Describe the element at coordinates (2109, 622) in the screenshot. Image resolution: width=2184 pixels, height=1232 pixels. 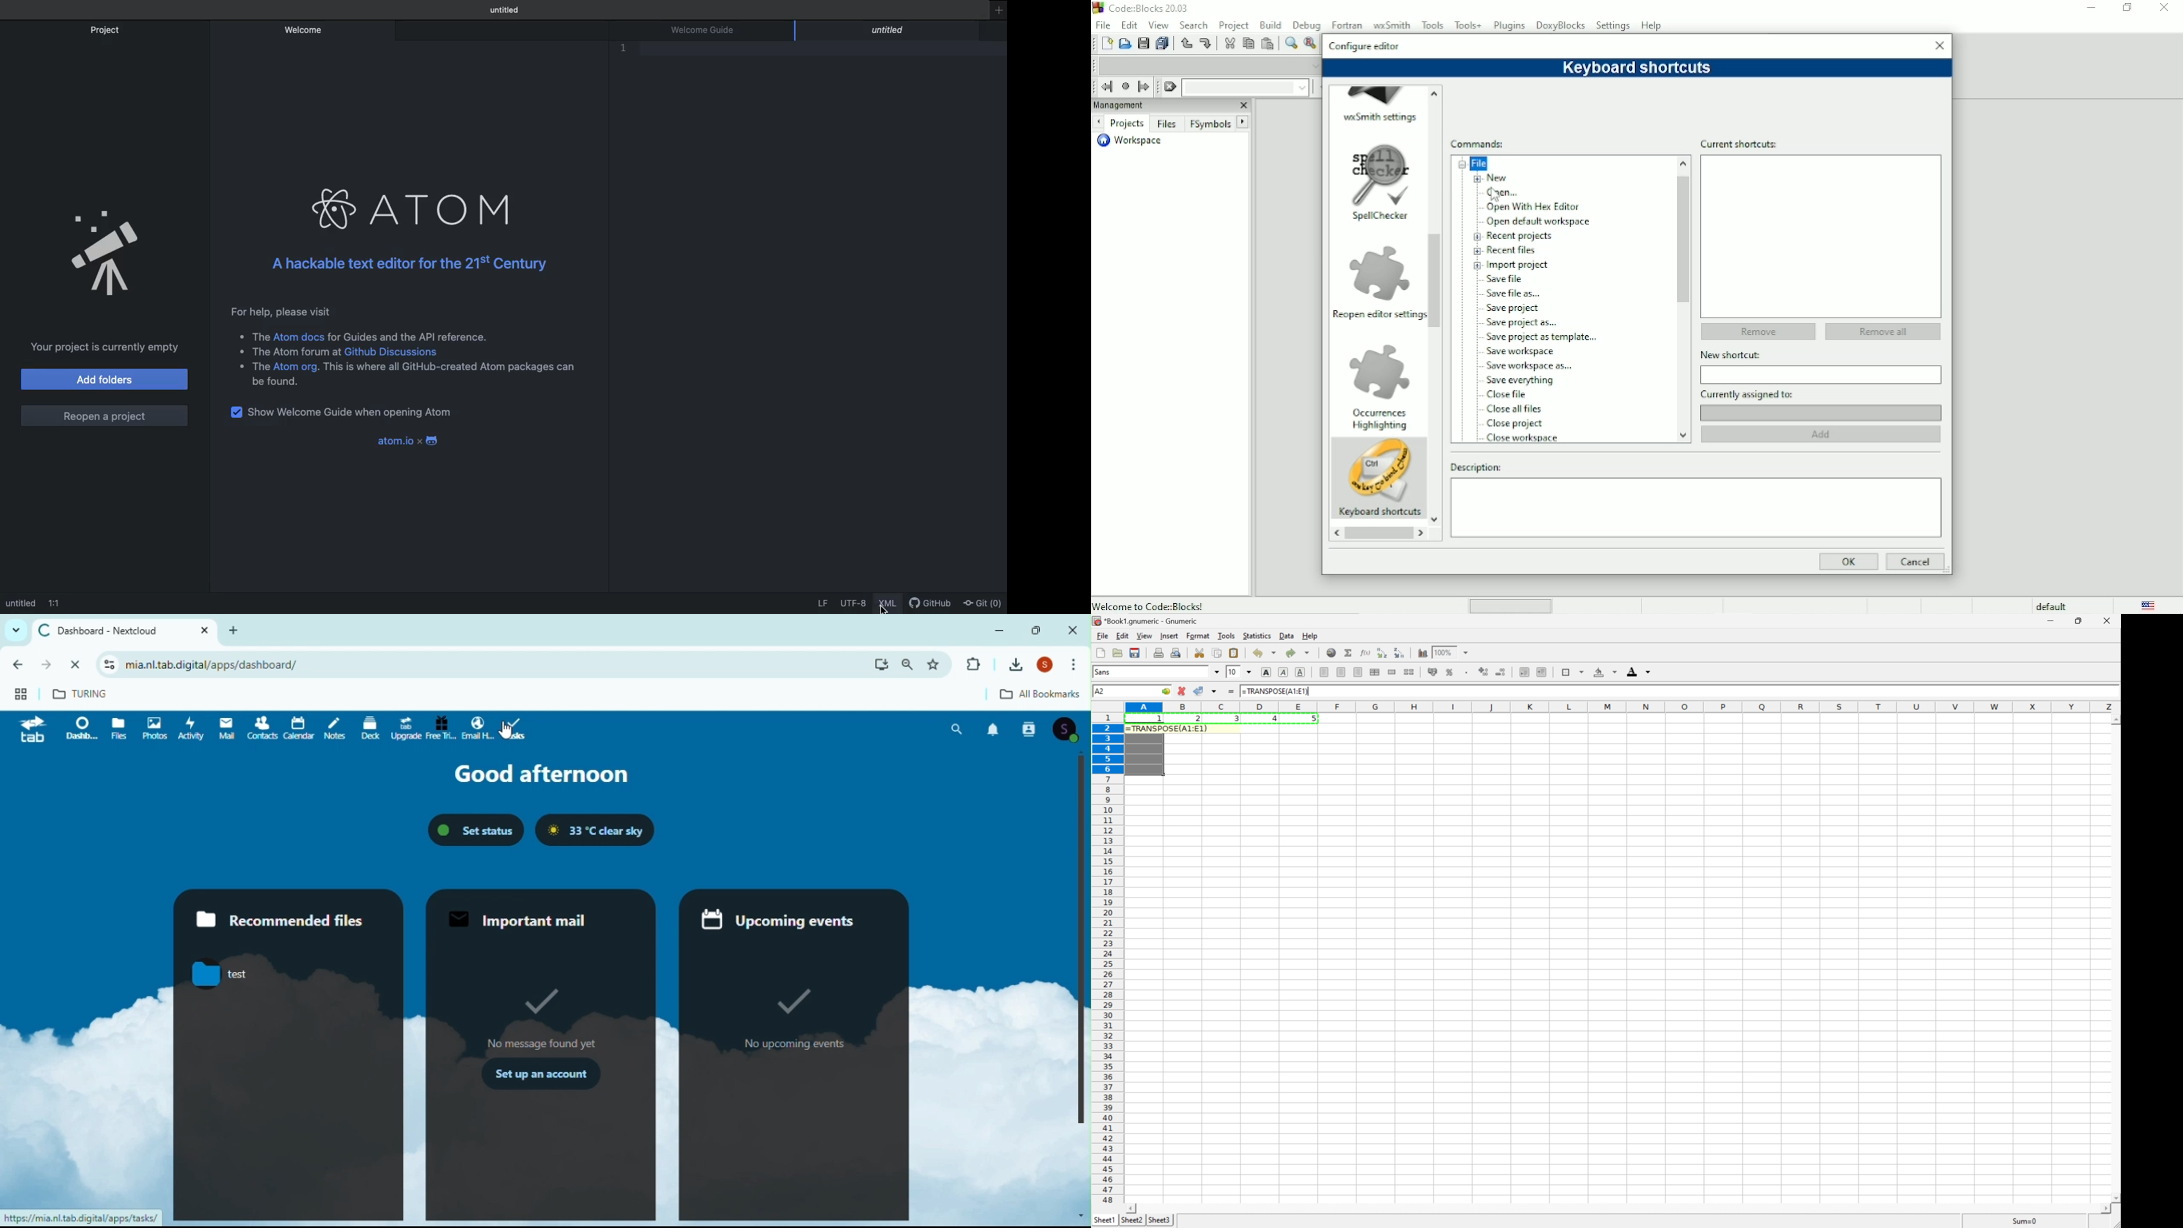
I see `close` at that location.